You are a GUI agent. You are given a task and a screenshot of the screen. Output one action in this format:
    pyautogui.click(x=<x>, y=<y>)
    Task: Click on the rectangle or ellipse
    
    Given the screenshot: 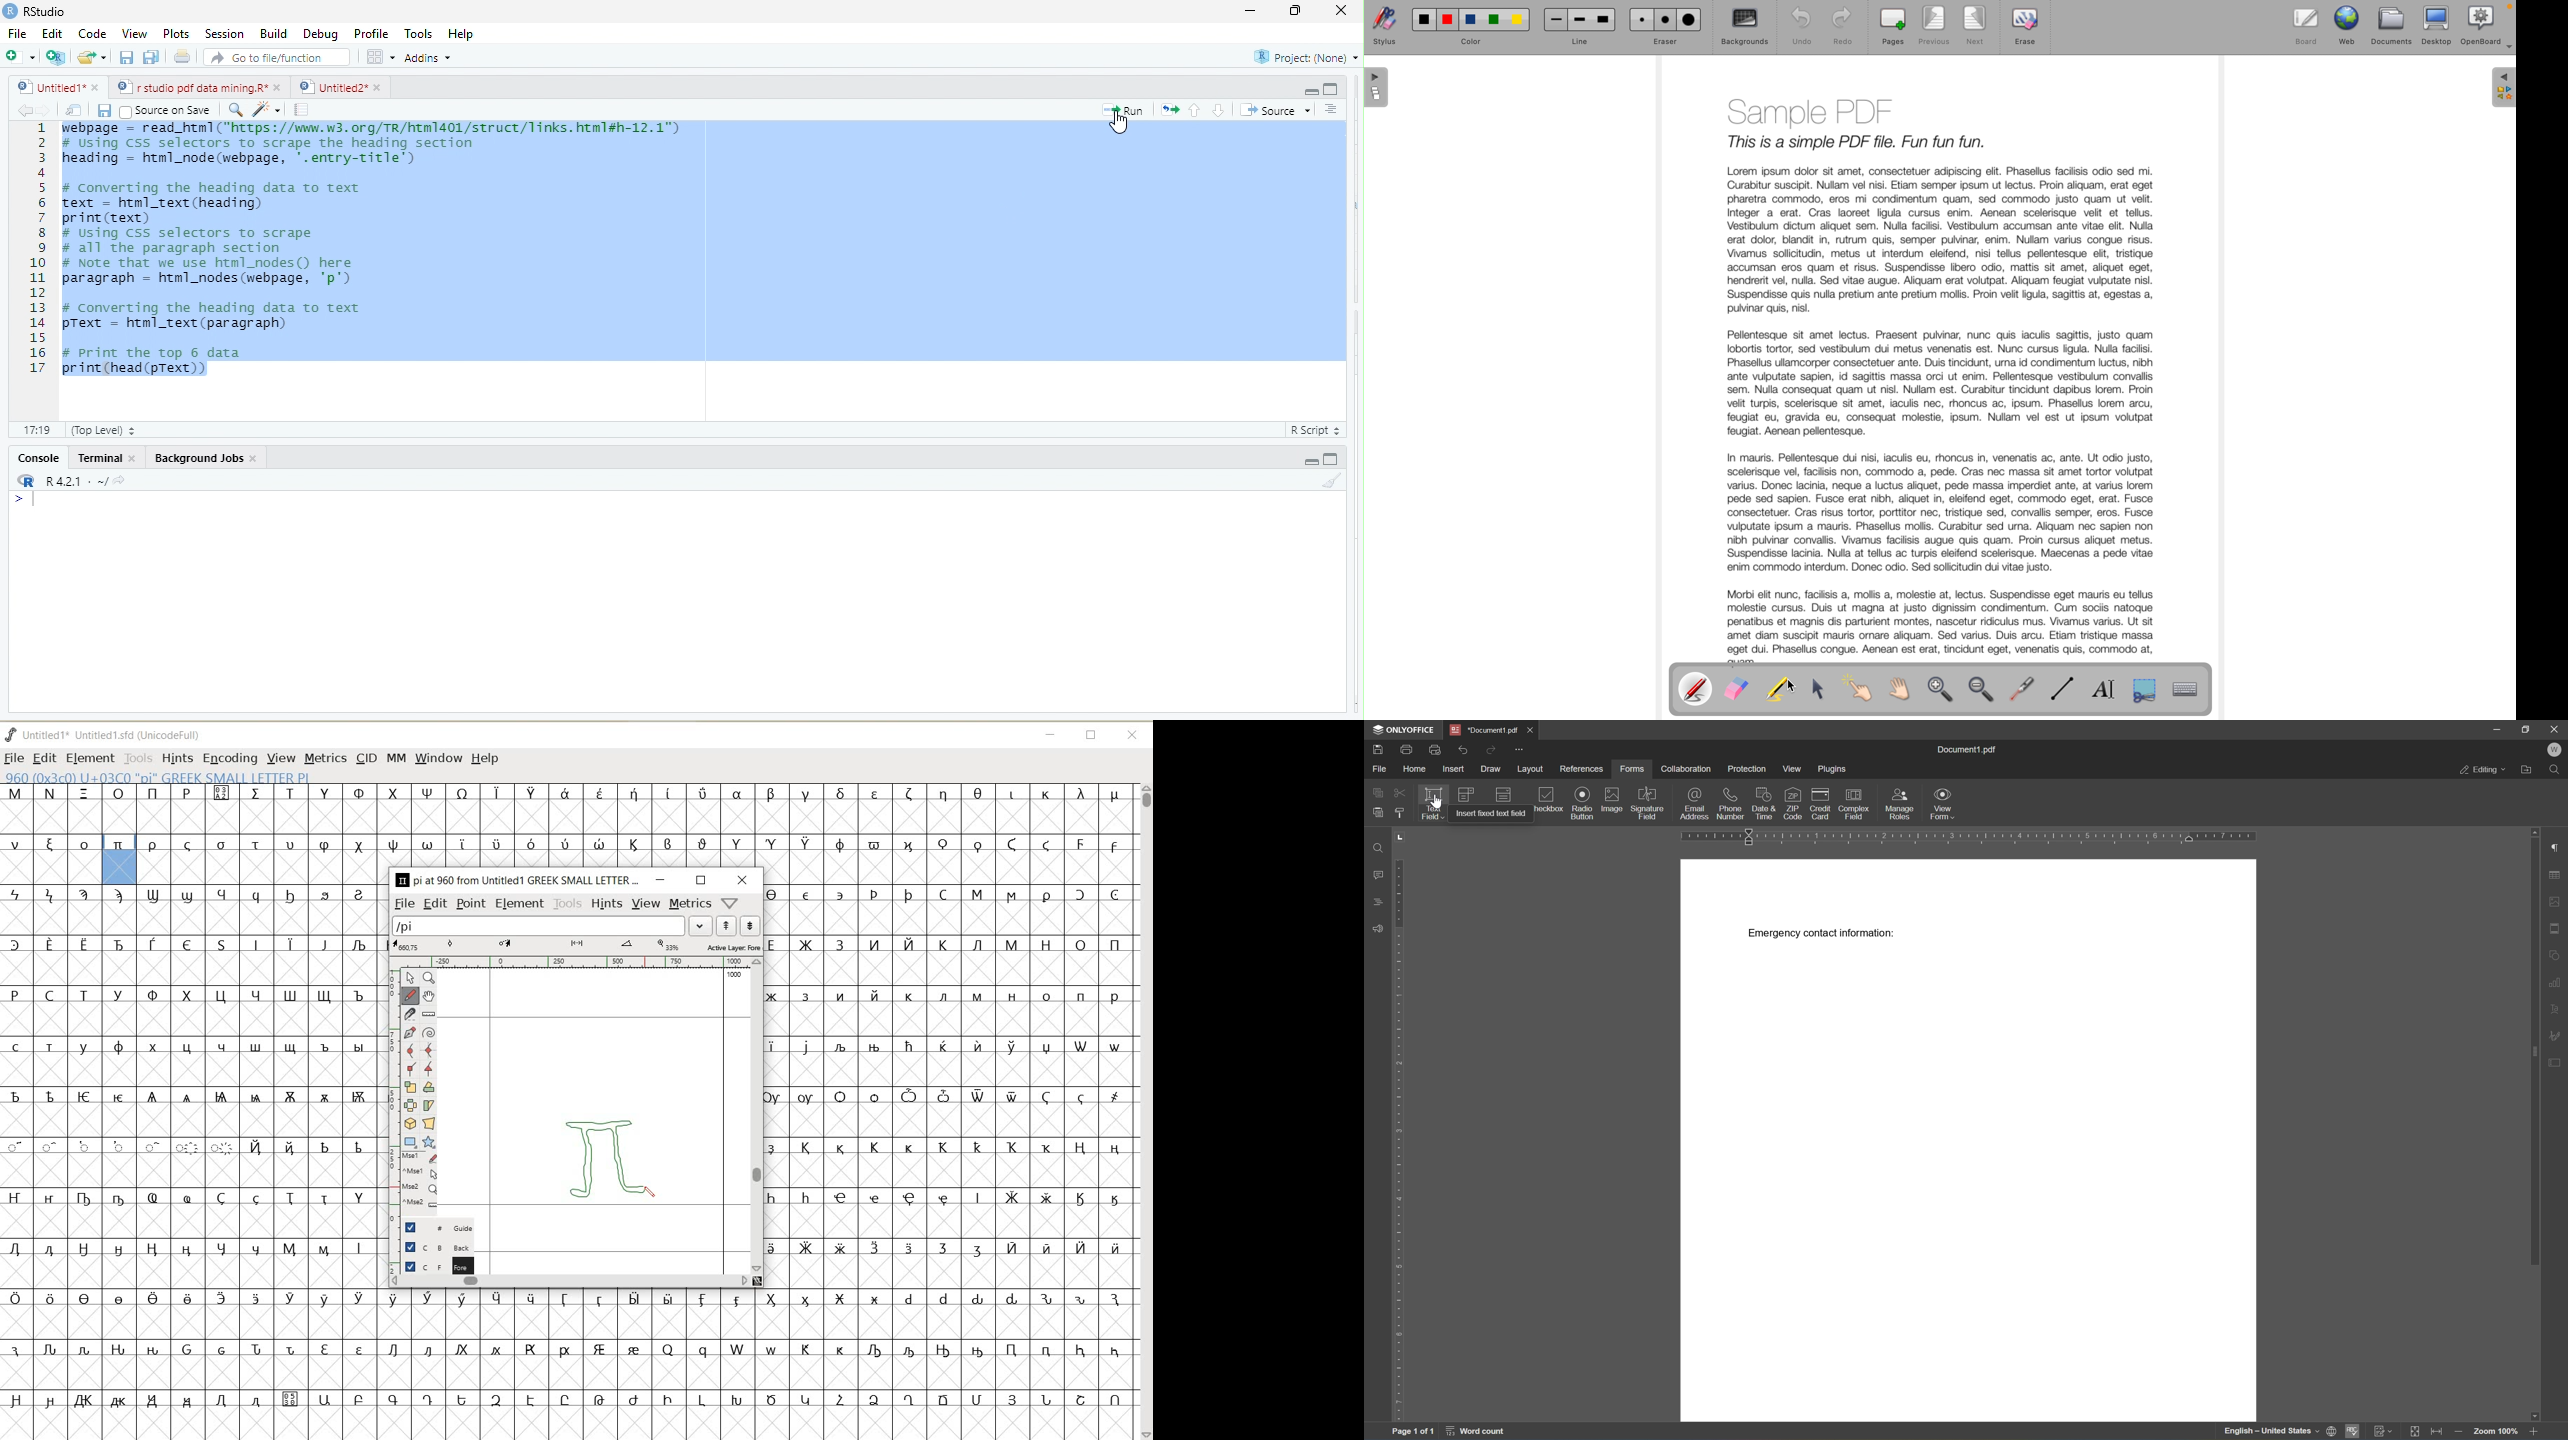 What is the action you would take?
    pyautogui.click(x=410, y=1142)
    